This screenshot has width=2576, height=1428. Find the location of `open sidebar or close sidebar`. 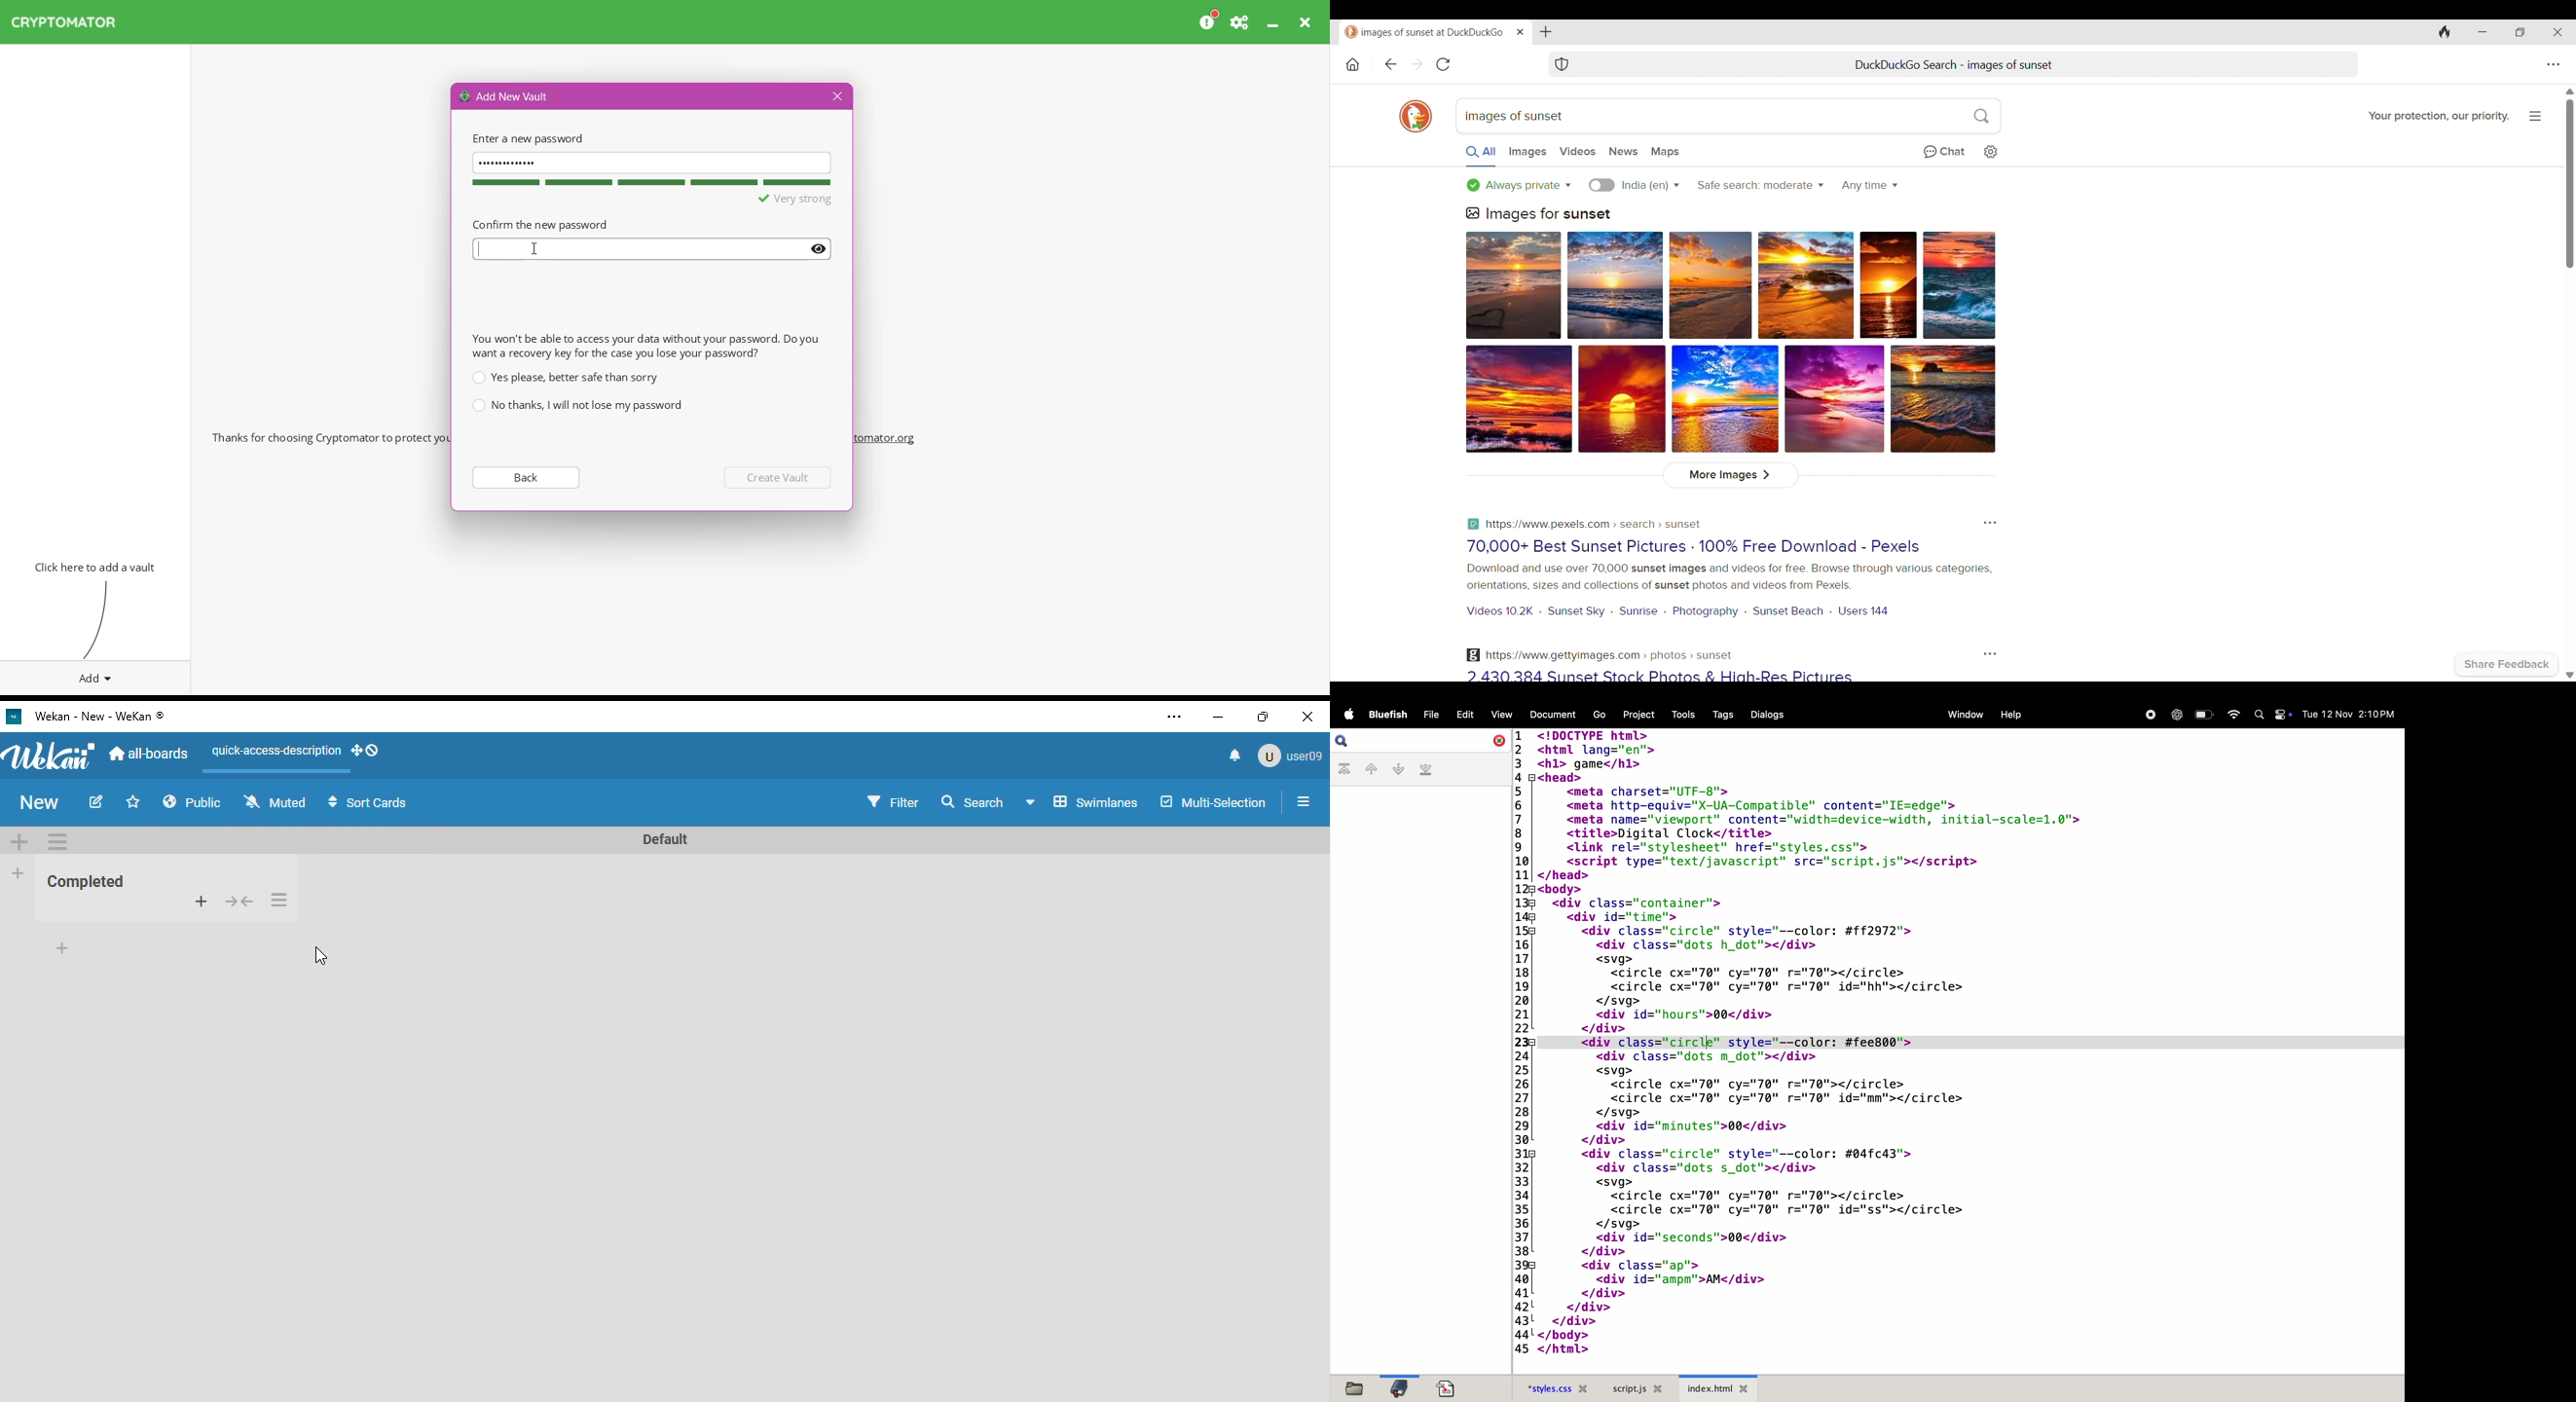

open sidebar or close sidebar is located at coordinates (1304, 800).